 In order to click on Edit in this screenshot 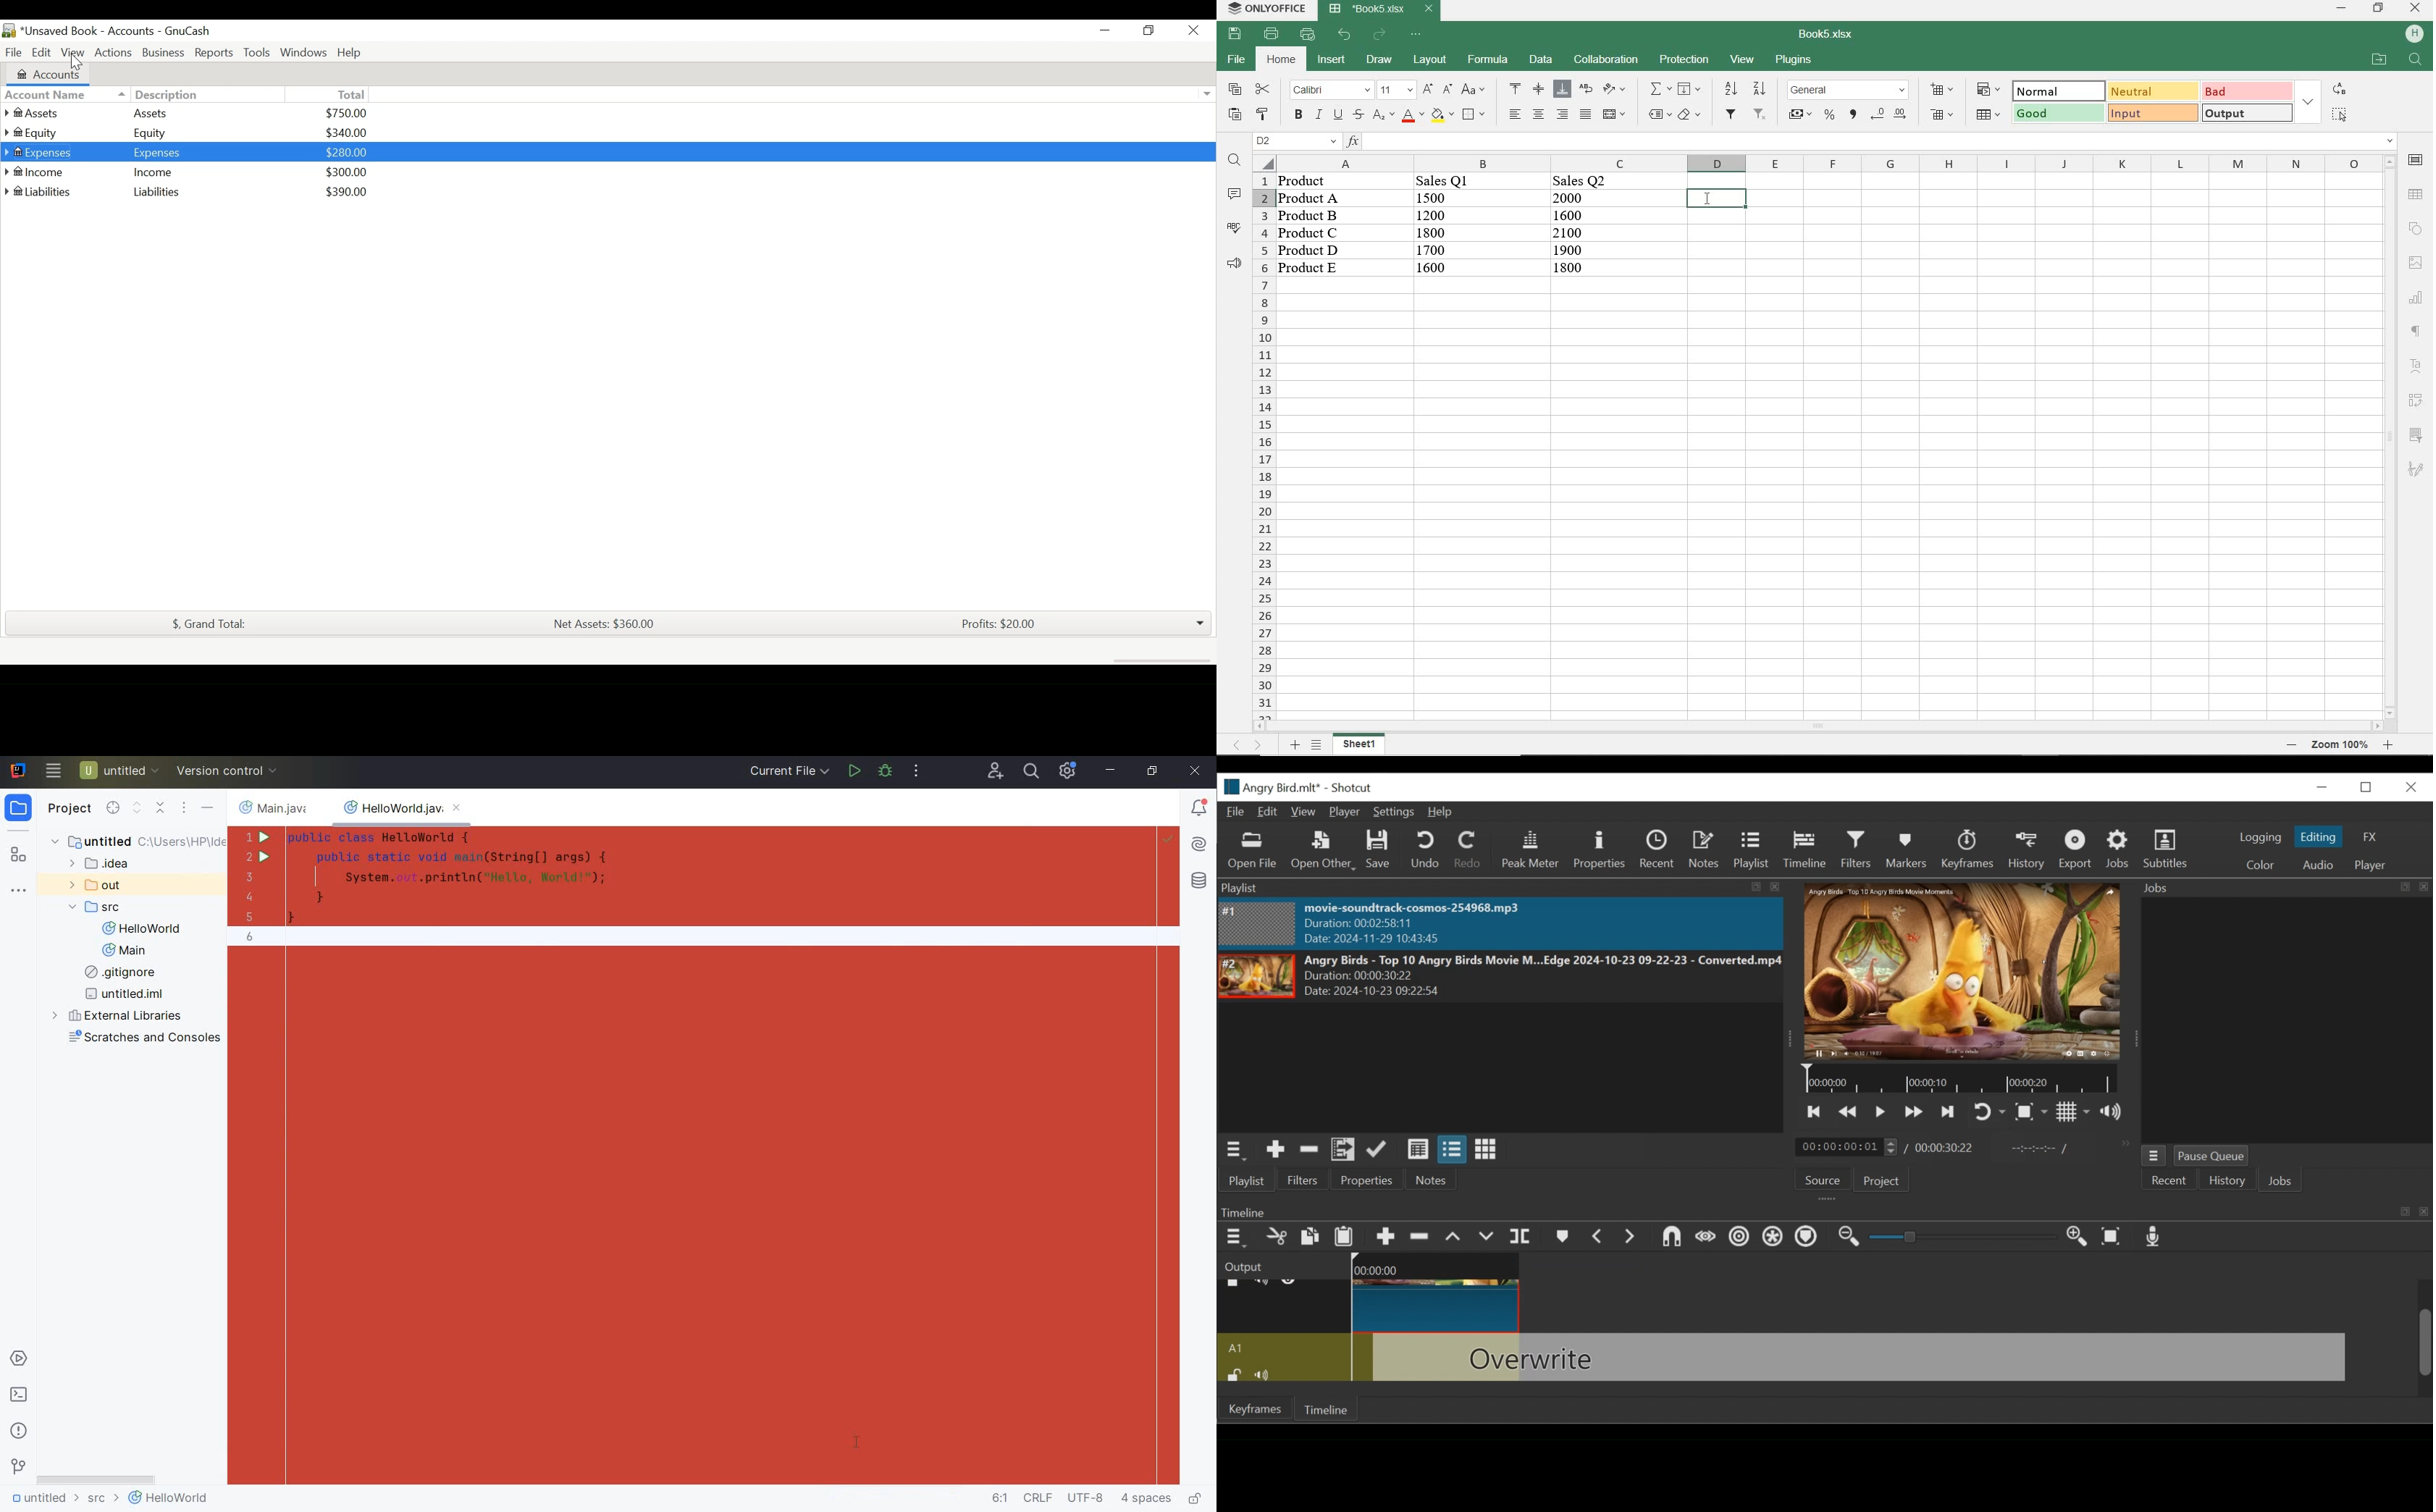, I will do `click(41, 51)`.